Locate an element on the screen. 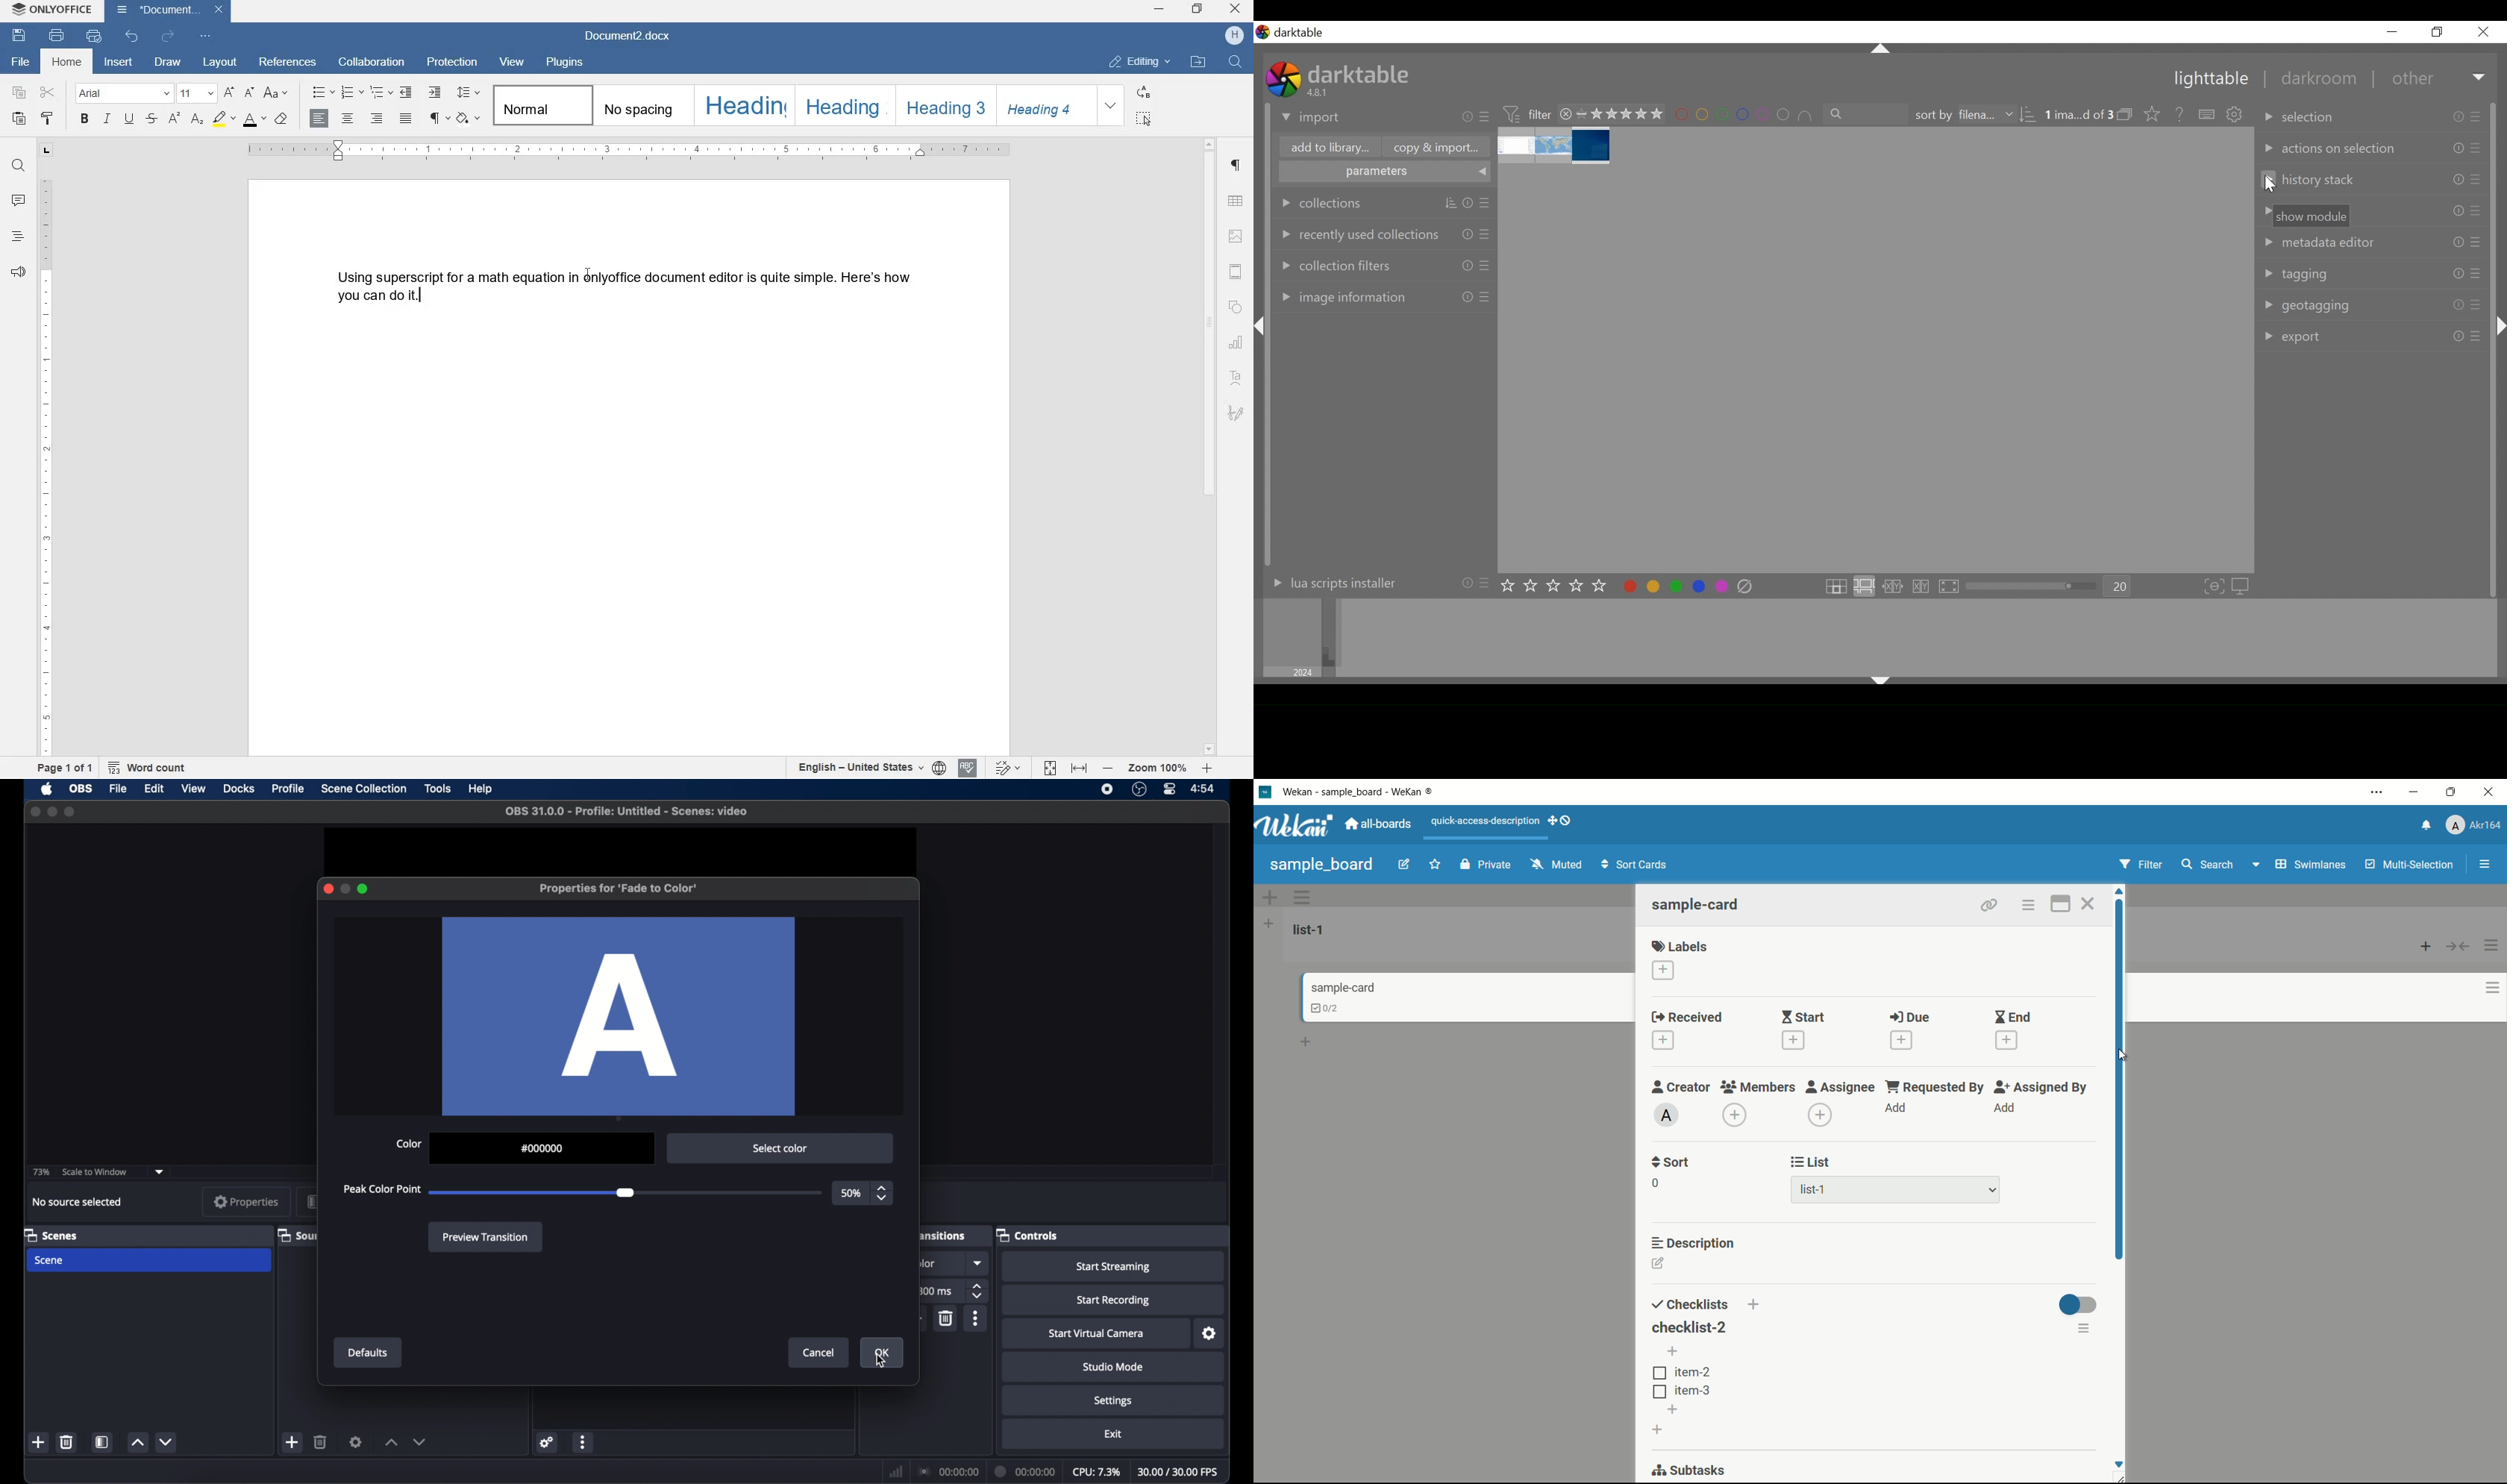  increment is located at coordinates (136, 1443).